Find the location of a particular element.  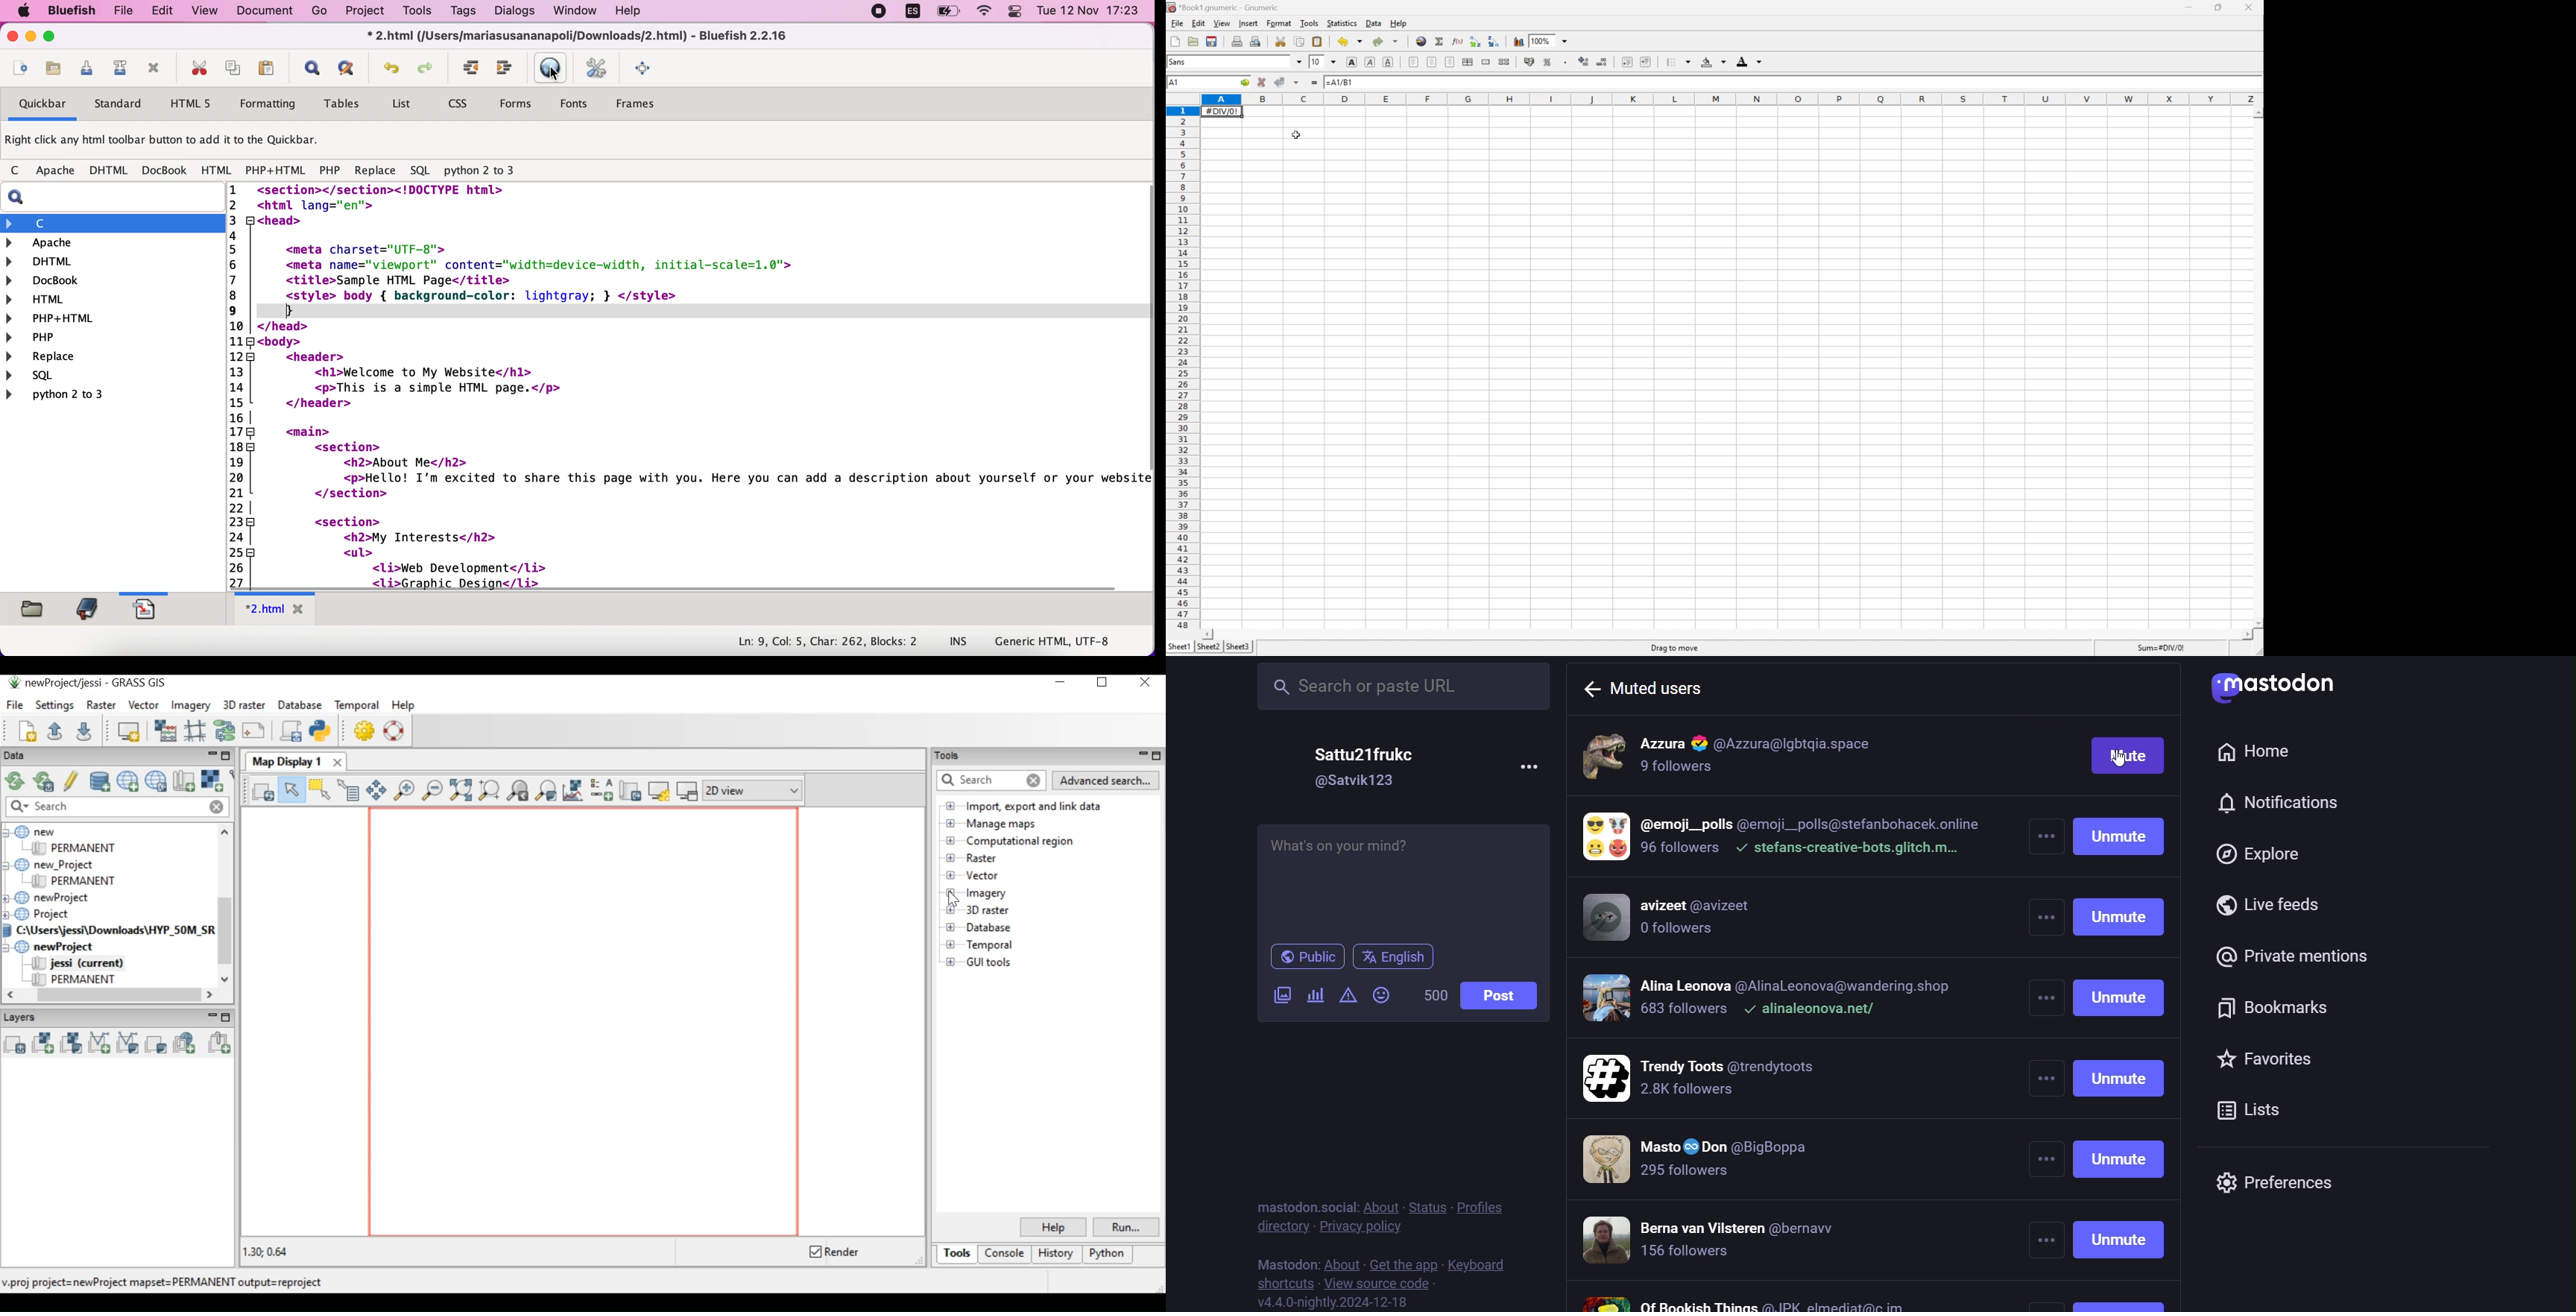

Scroll right is located at coordinates (2239, 635).